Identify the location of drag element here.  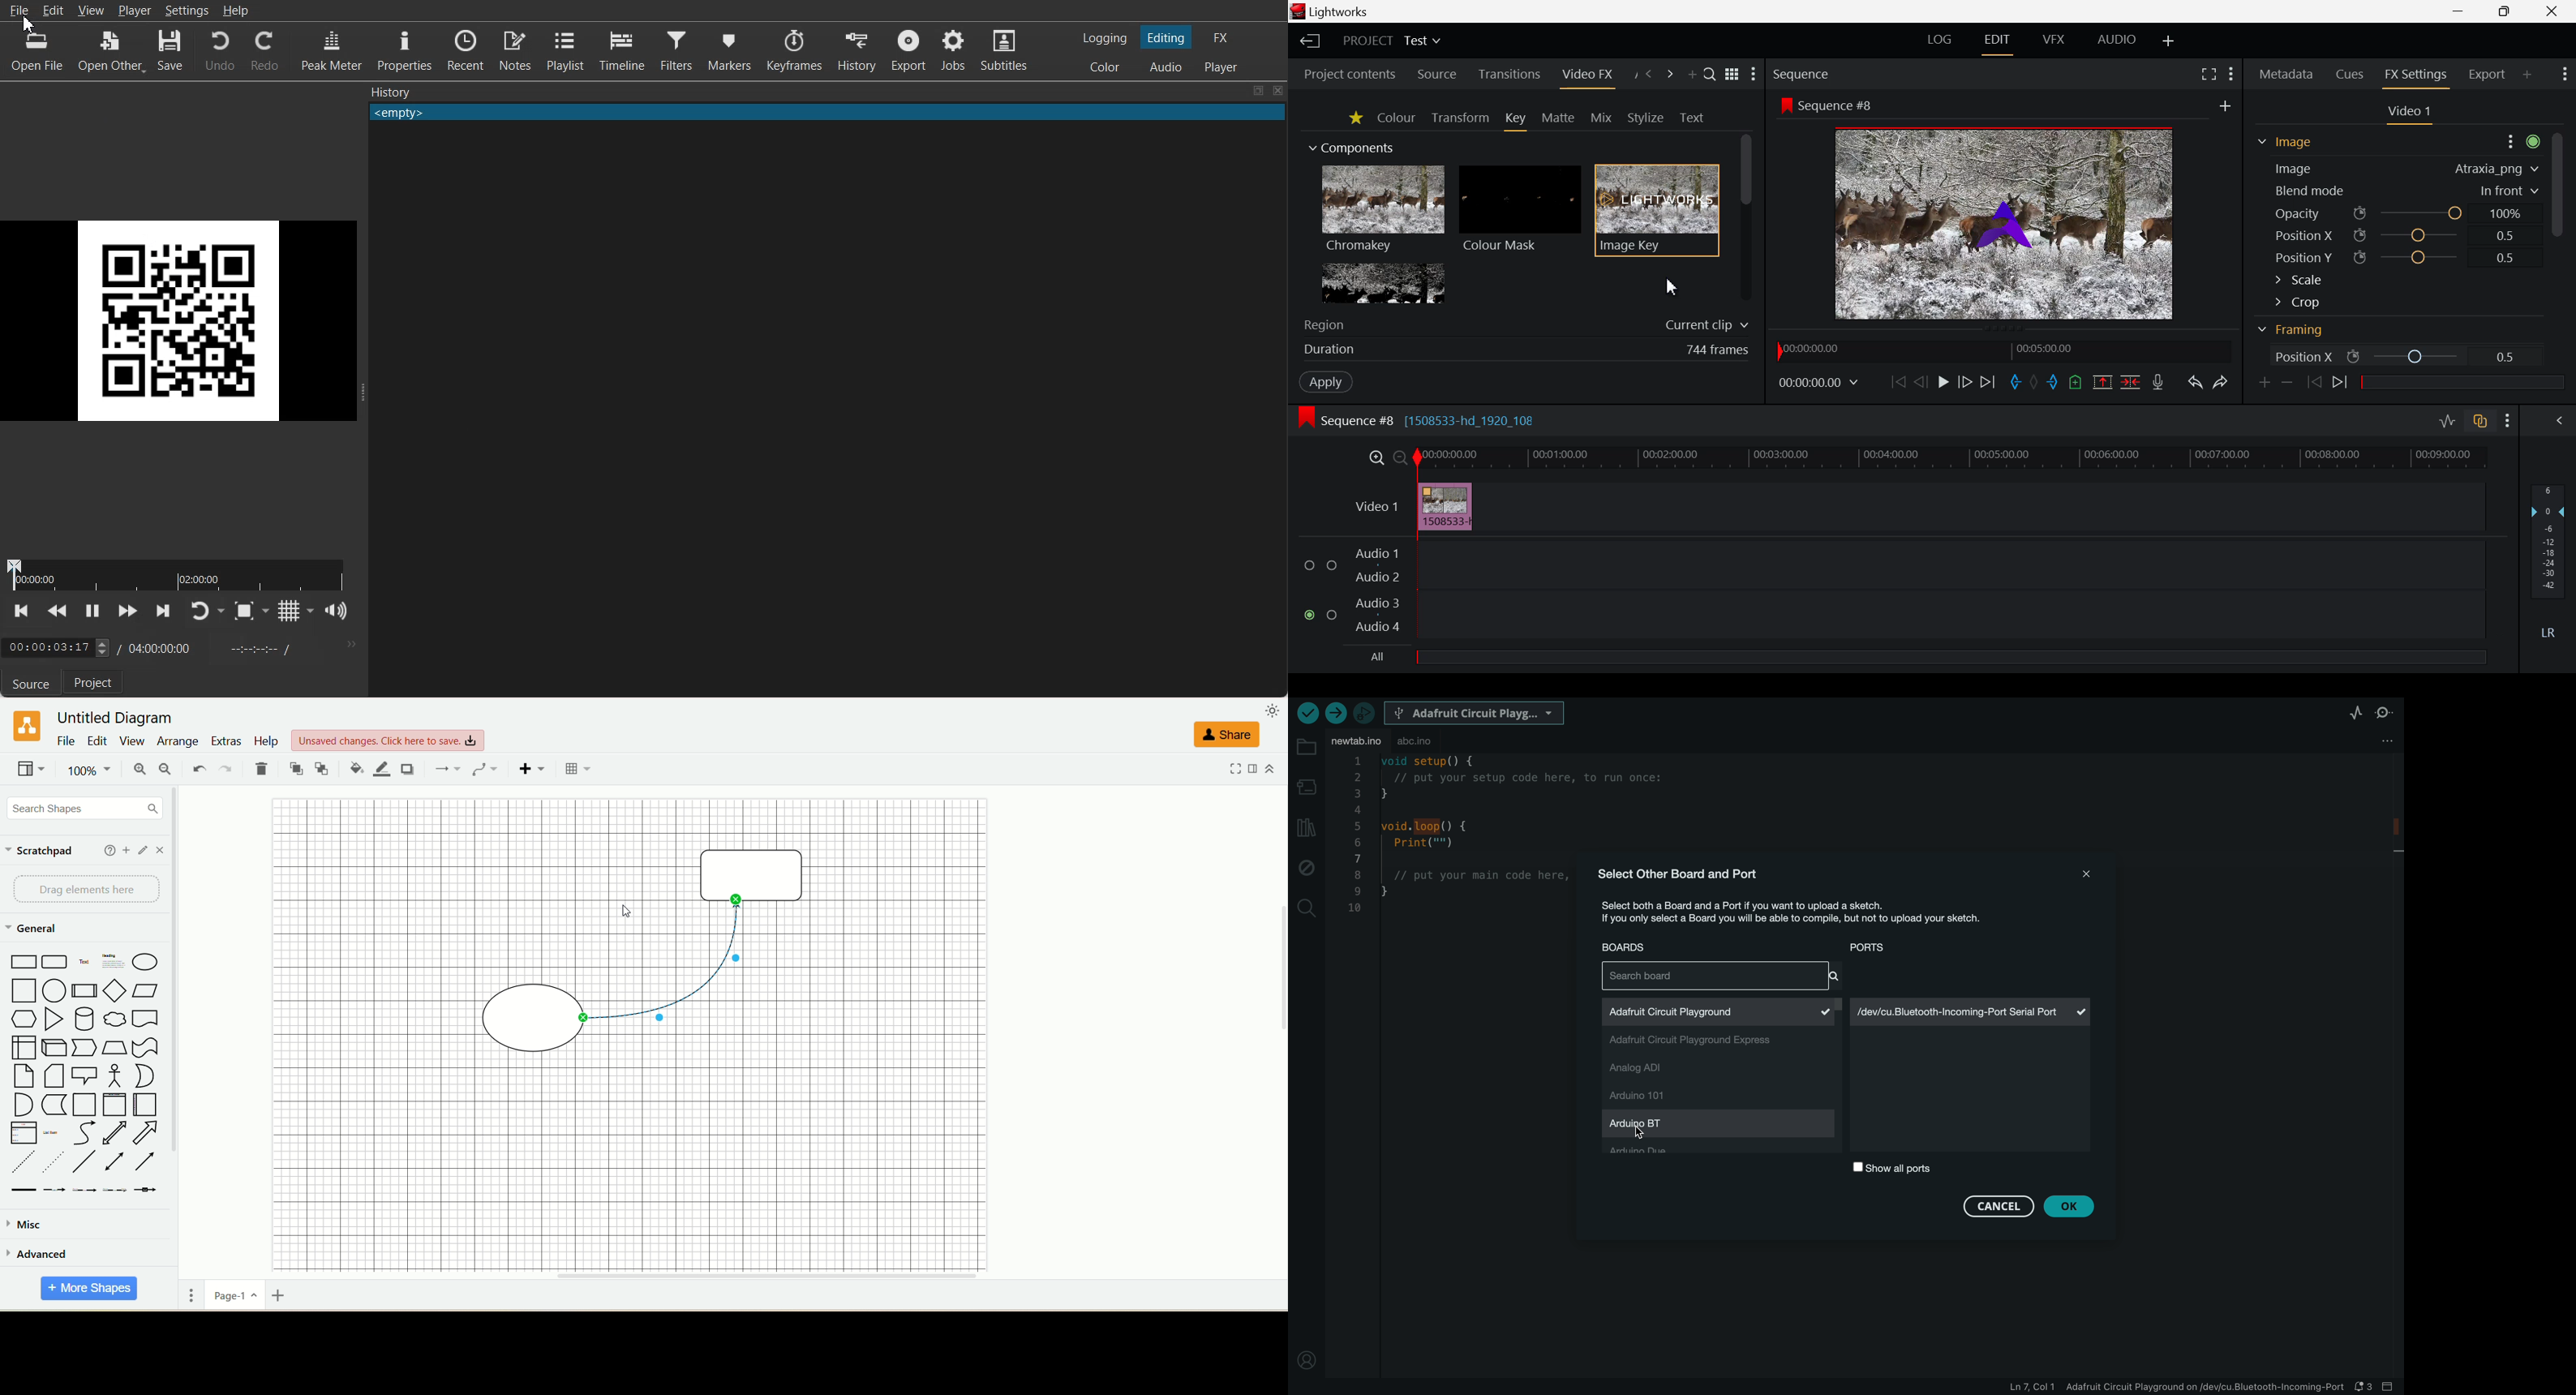
(82, 890).